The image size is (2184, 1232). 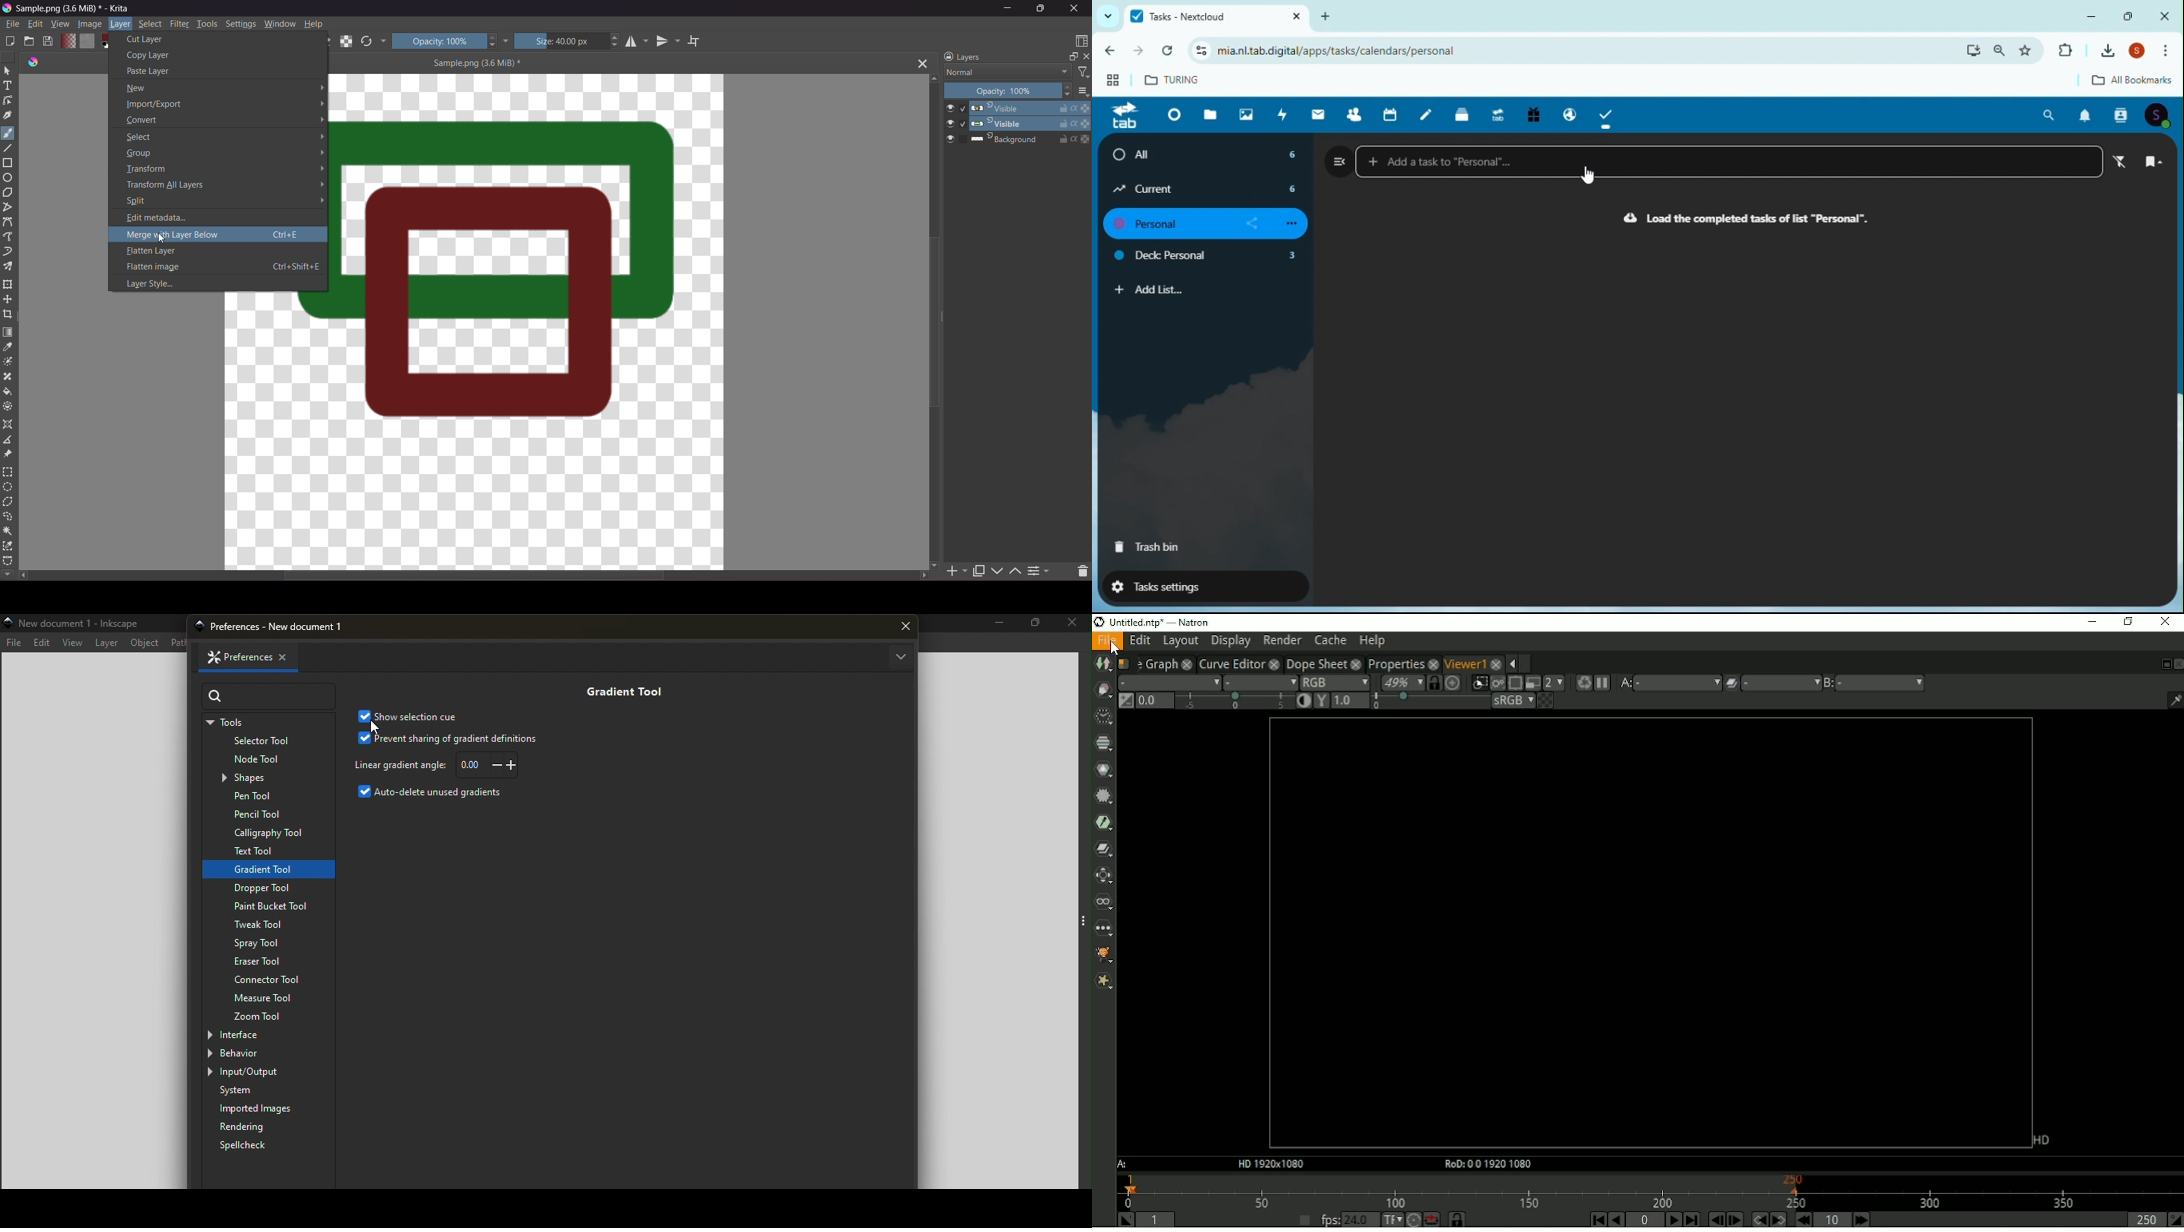 I want to click on Mask Up, so click(x=1014, y=569).